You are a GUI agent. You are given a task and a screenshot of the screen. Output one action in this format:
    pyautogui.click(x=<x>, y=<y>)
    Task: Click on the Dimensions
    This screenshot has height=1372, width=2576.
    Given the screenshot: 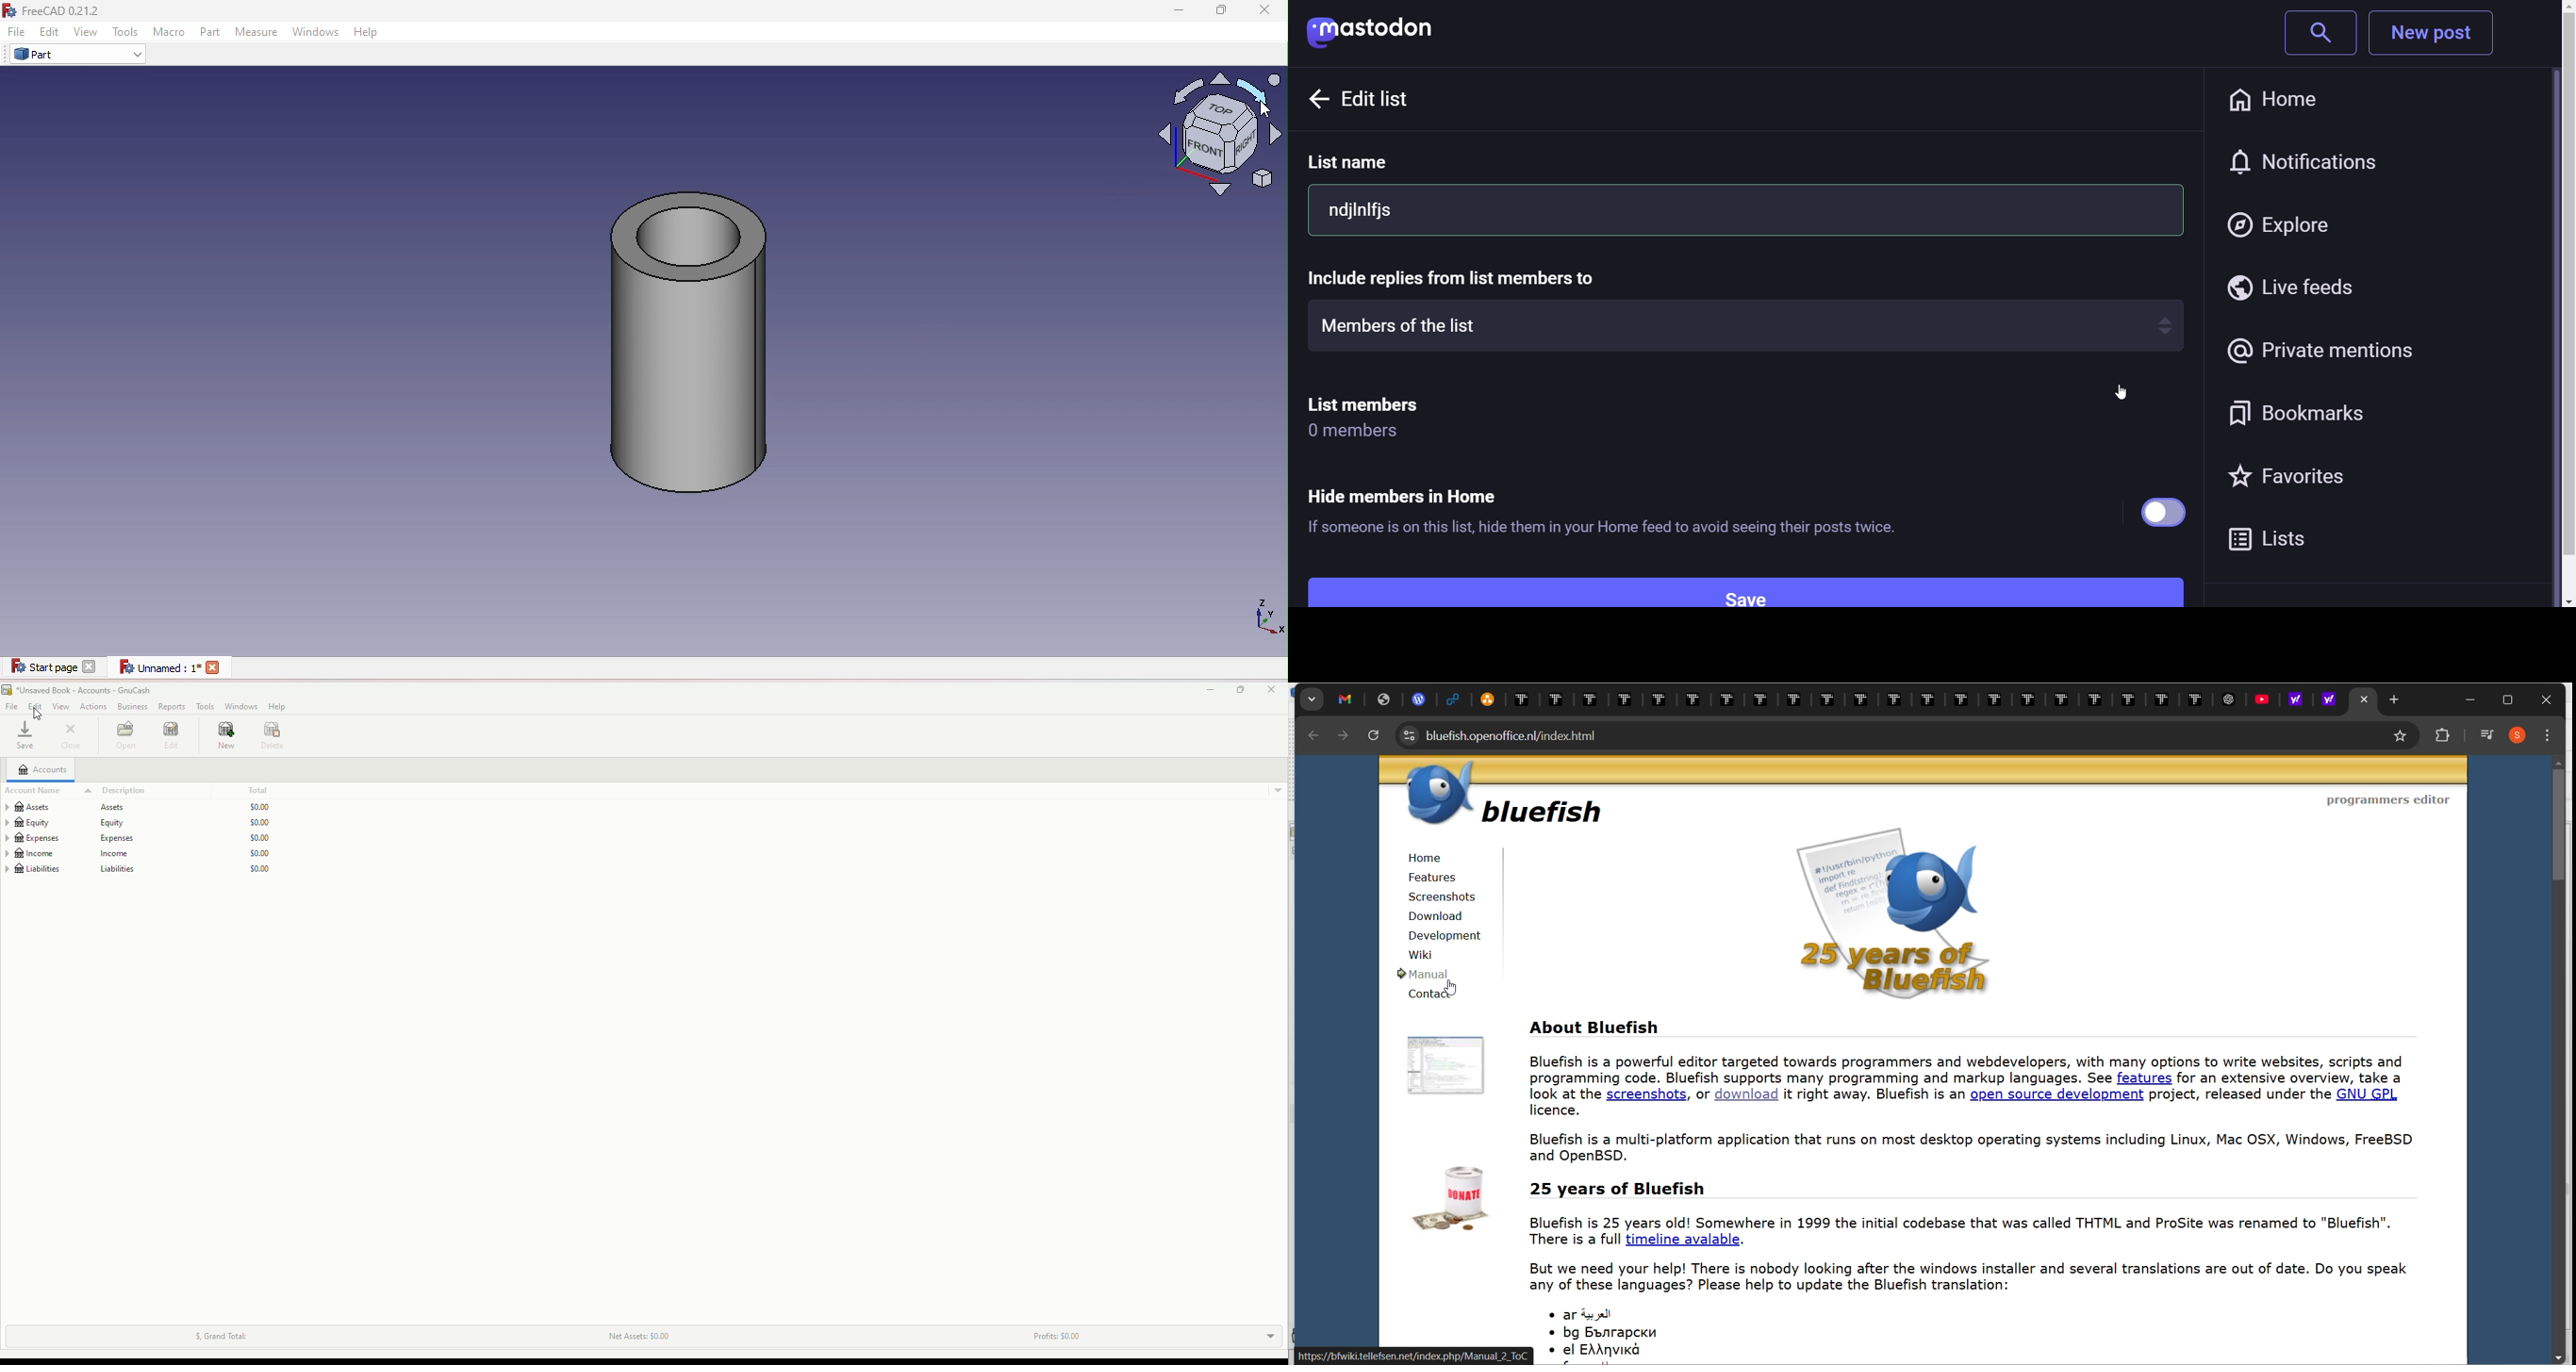 What is the action you would take?
    pyautogui.click(x=1260, y=617)
    